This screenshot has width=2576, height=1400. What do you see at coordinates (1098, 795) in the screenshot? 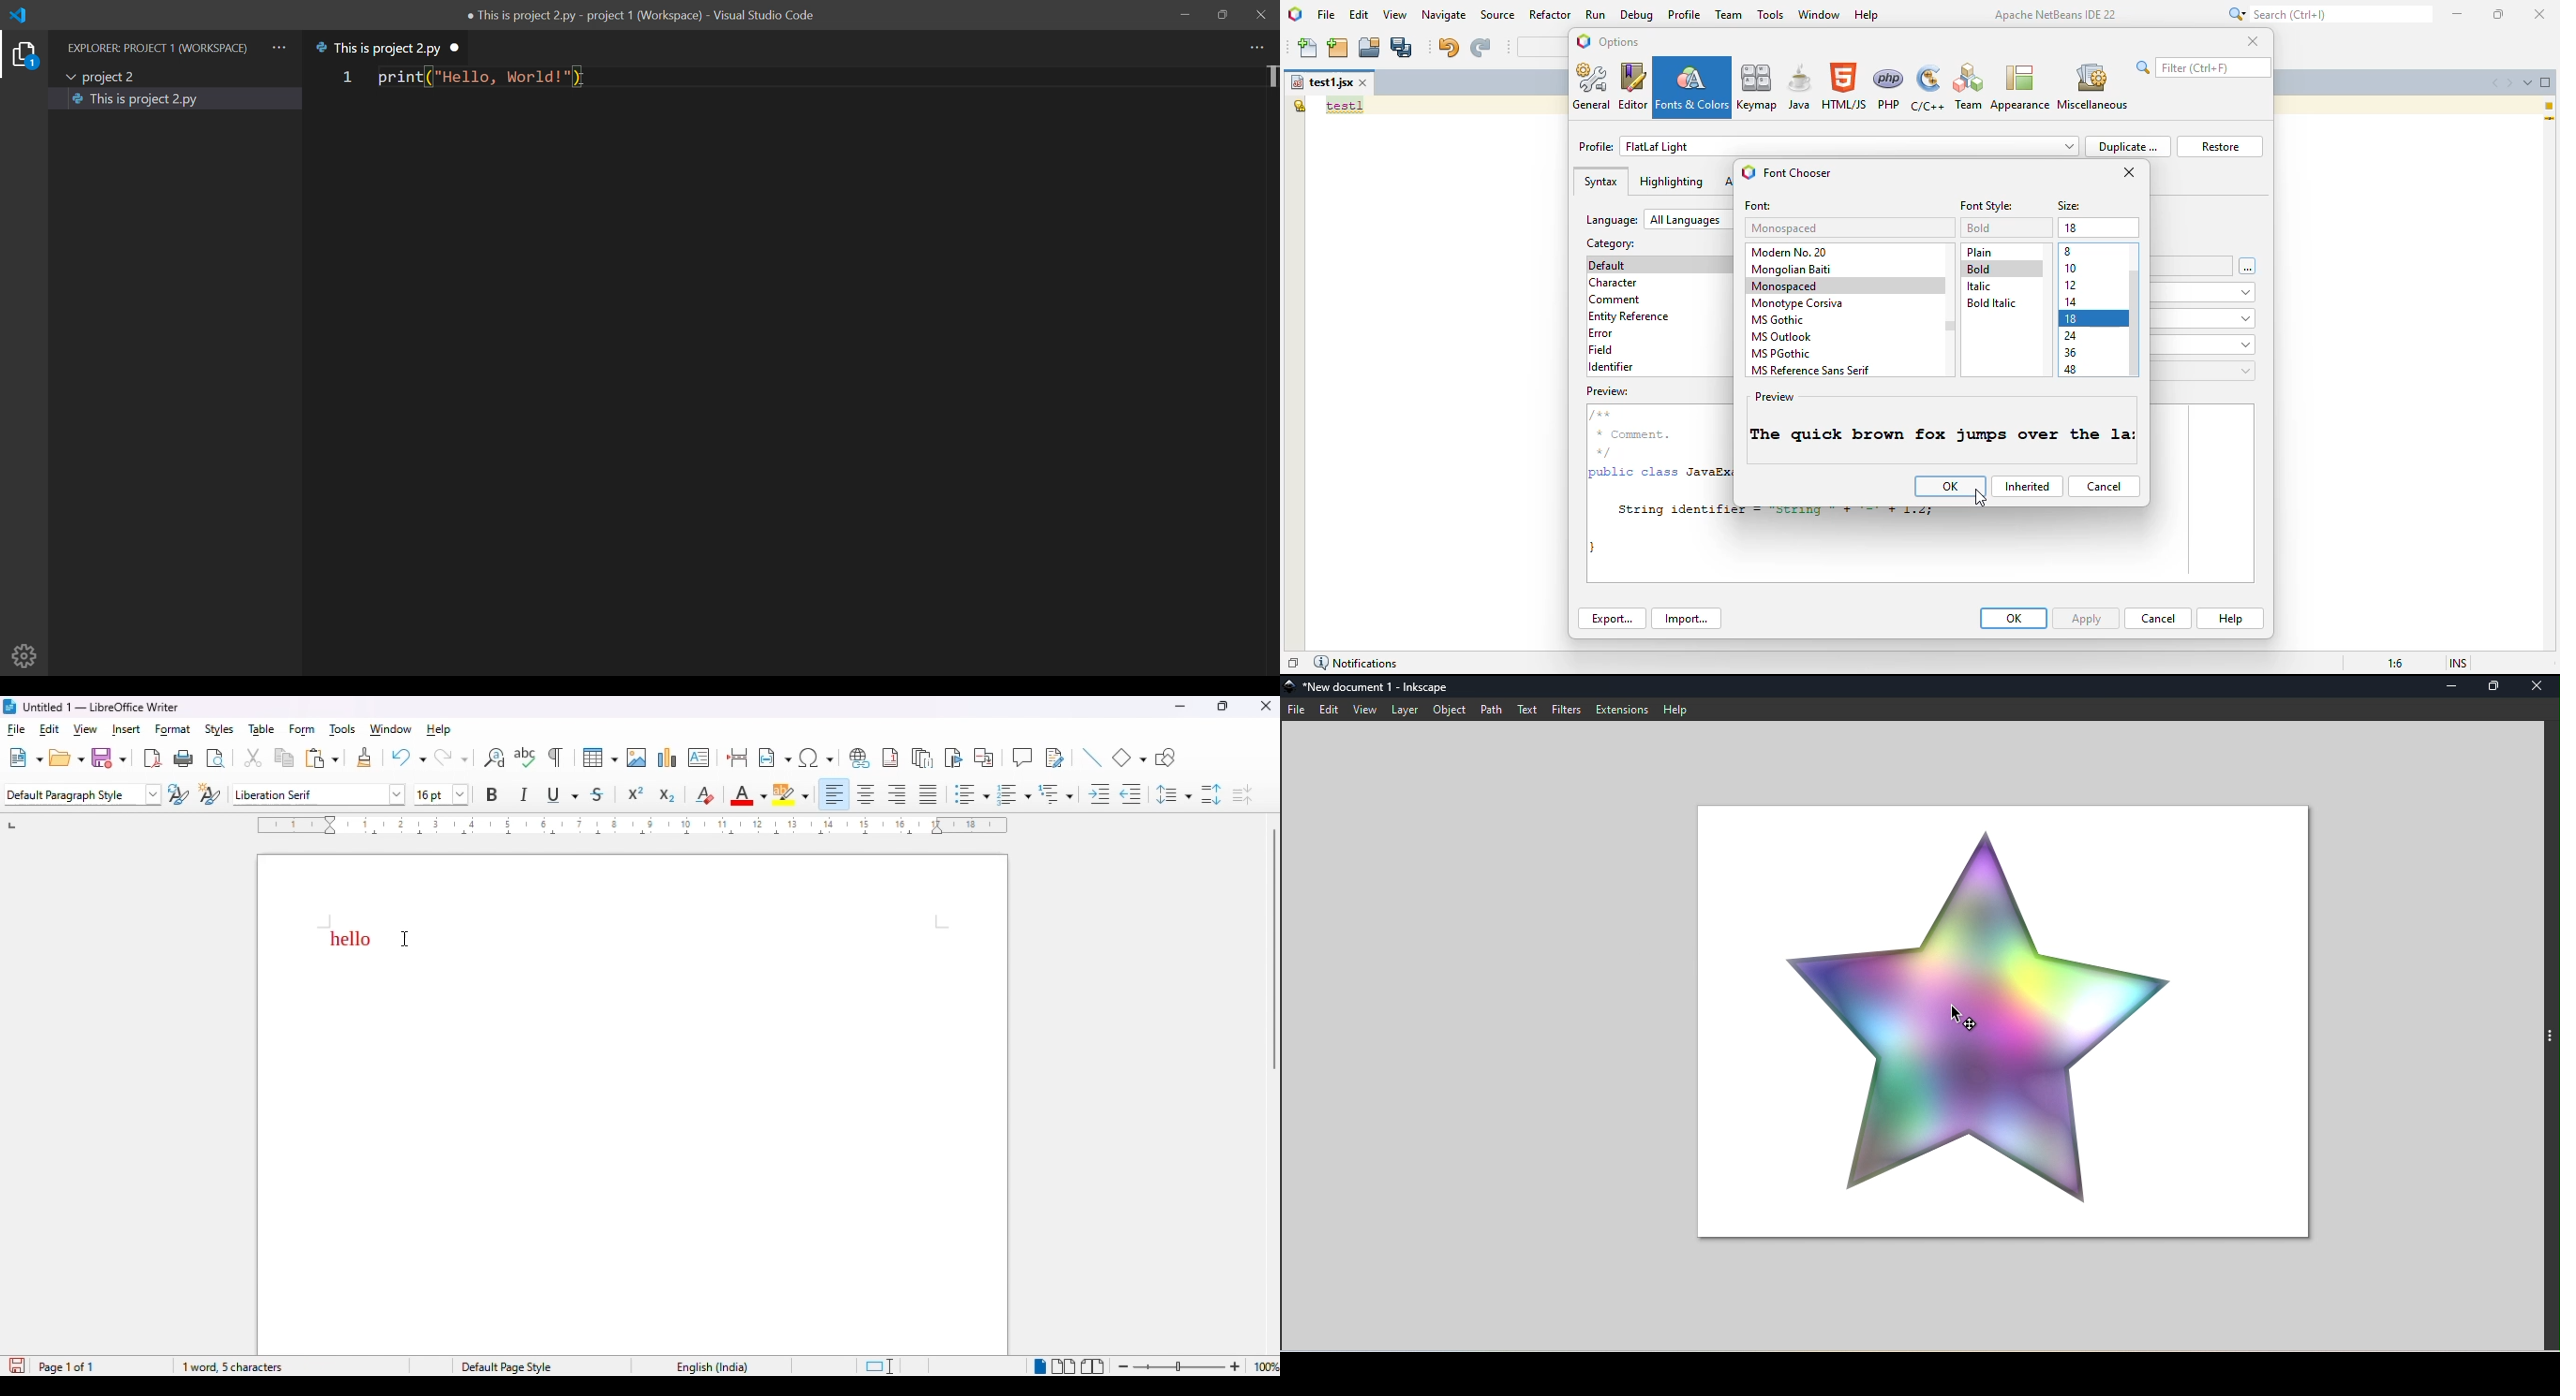
I see `increase indent` at bounding box center [1098, 795].